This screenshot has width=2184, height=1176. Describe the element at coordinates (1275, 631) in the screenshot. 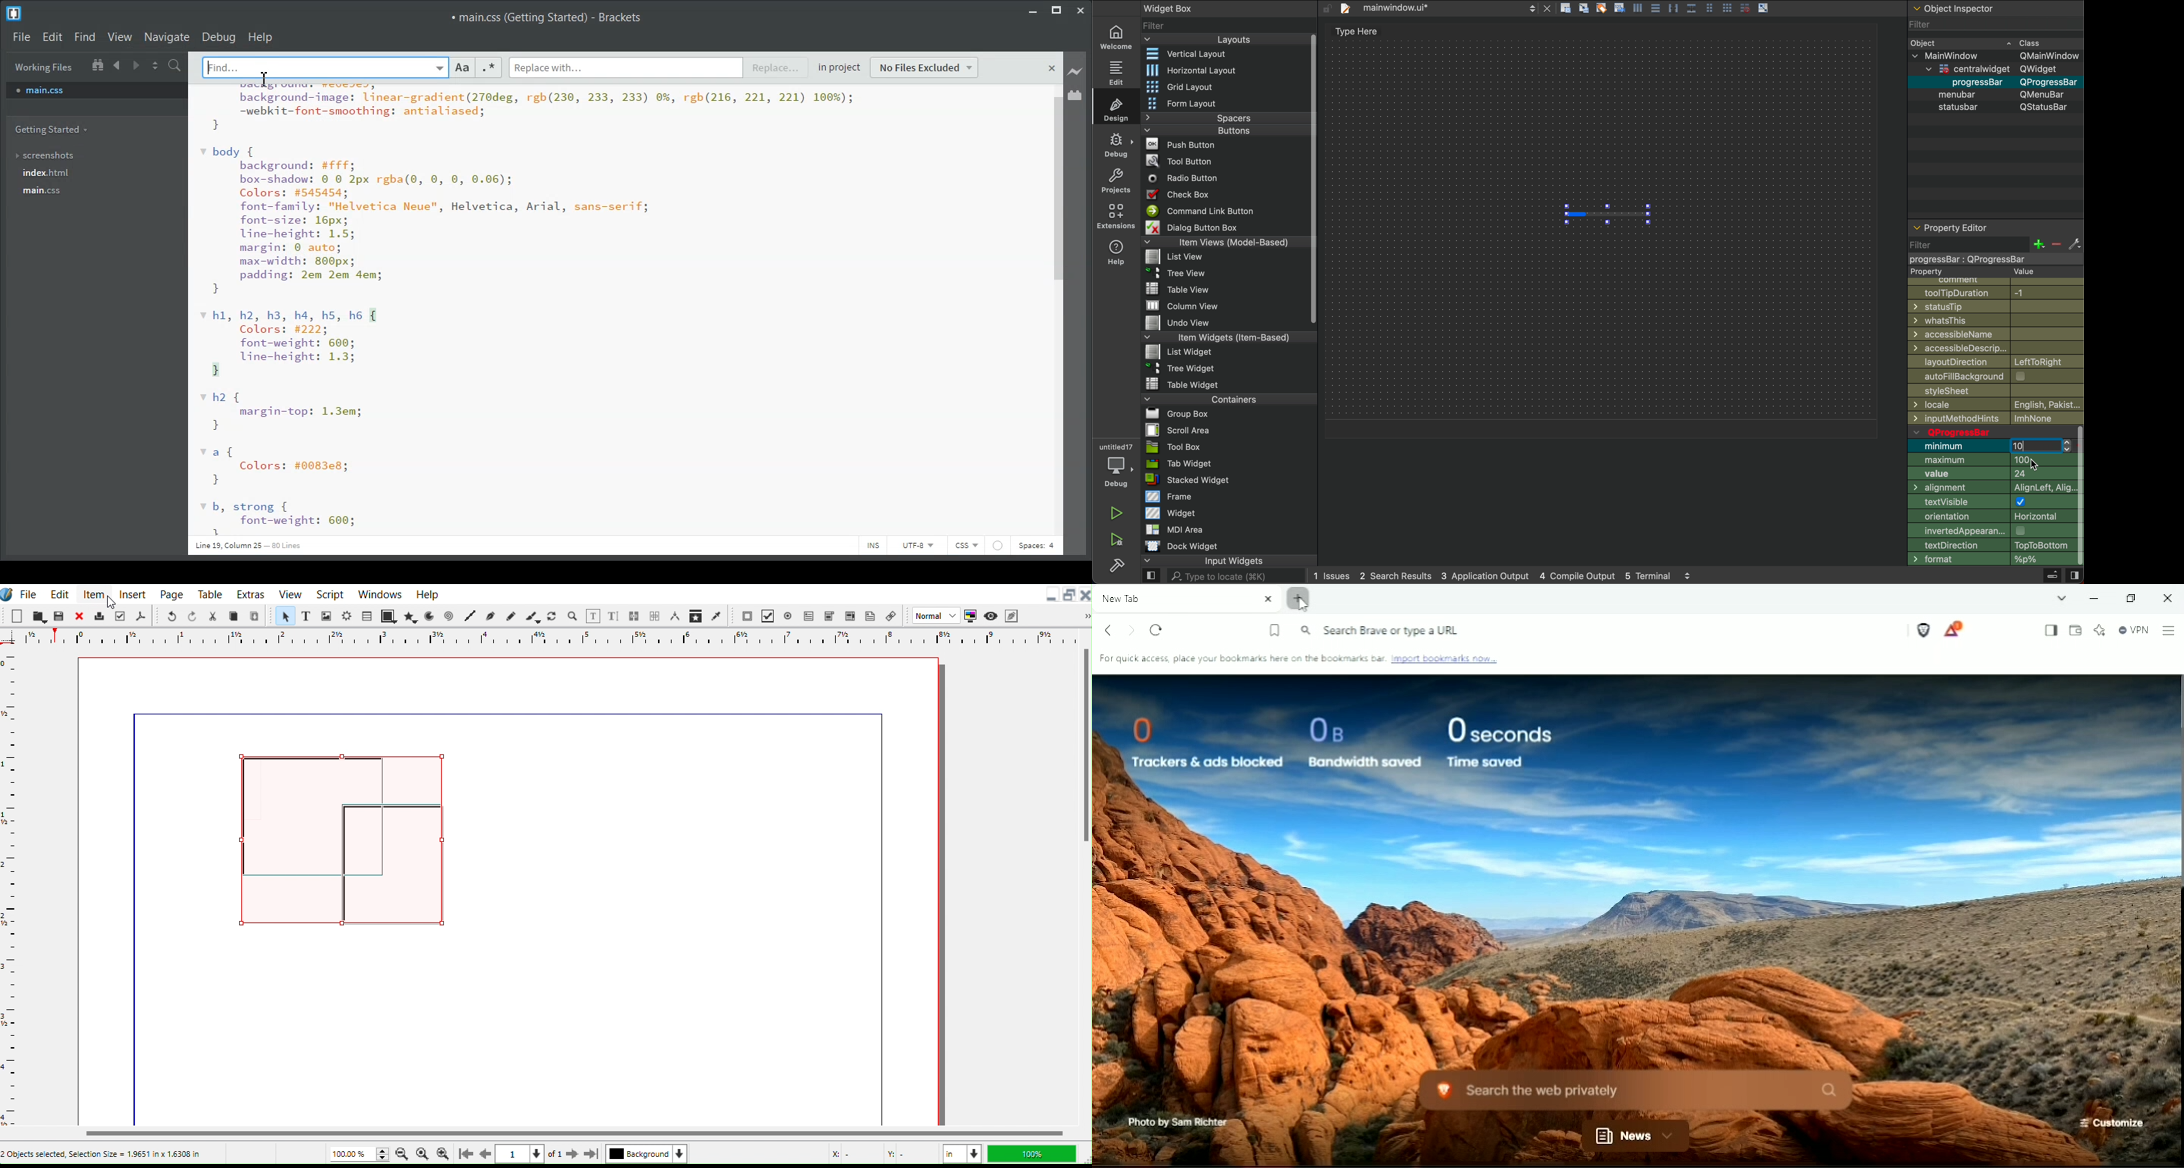

I see `Bookmark this tab` at that location.